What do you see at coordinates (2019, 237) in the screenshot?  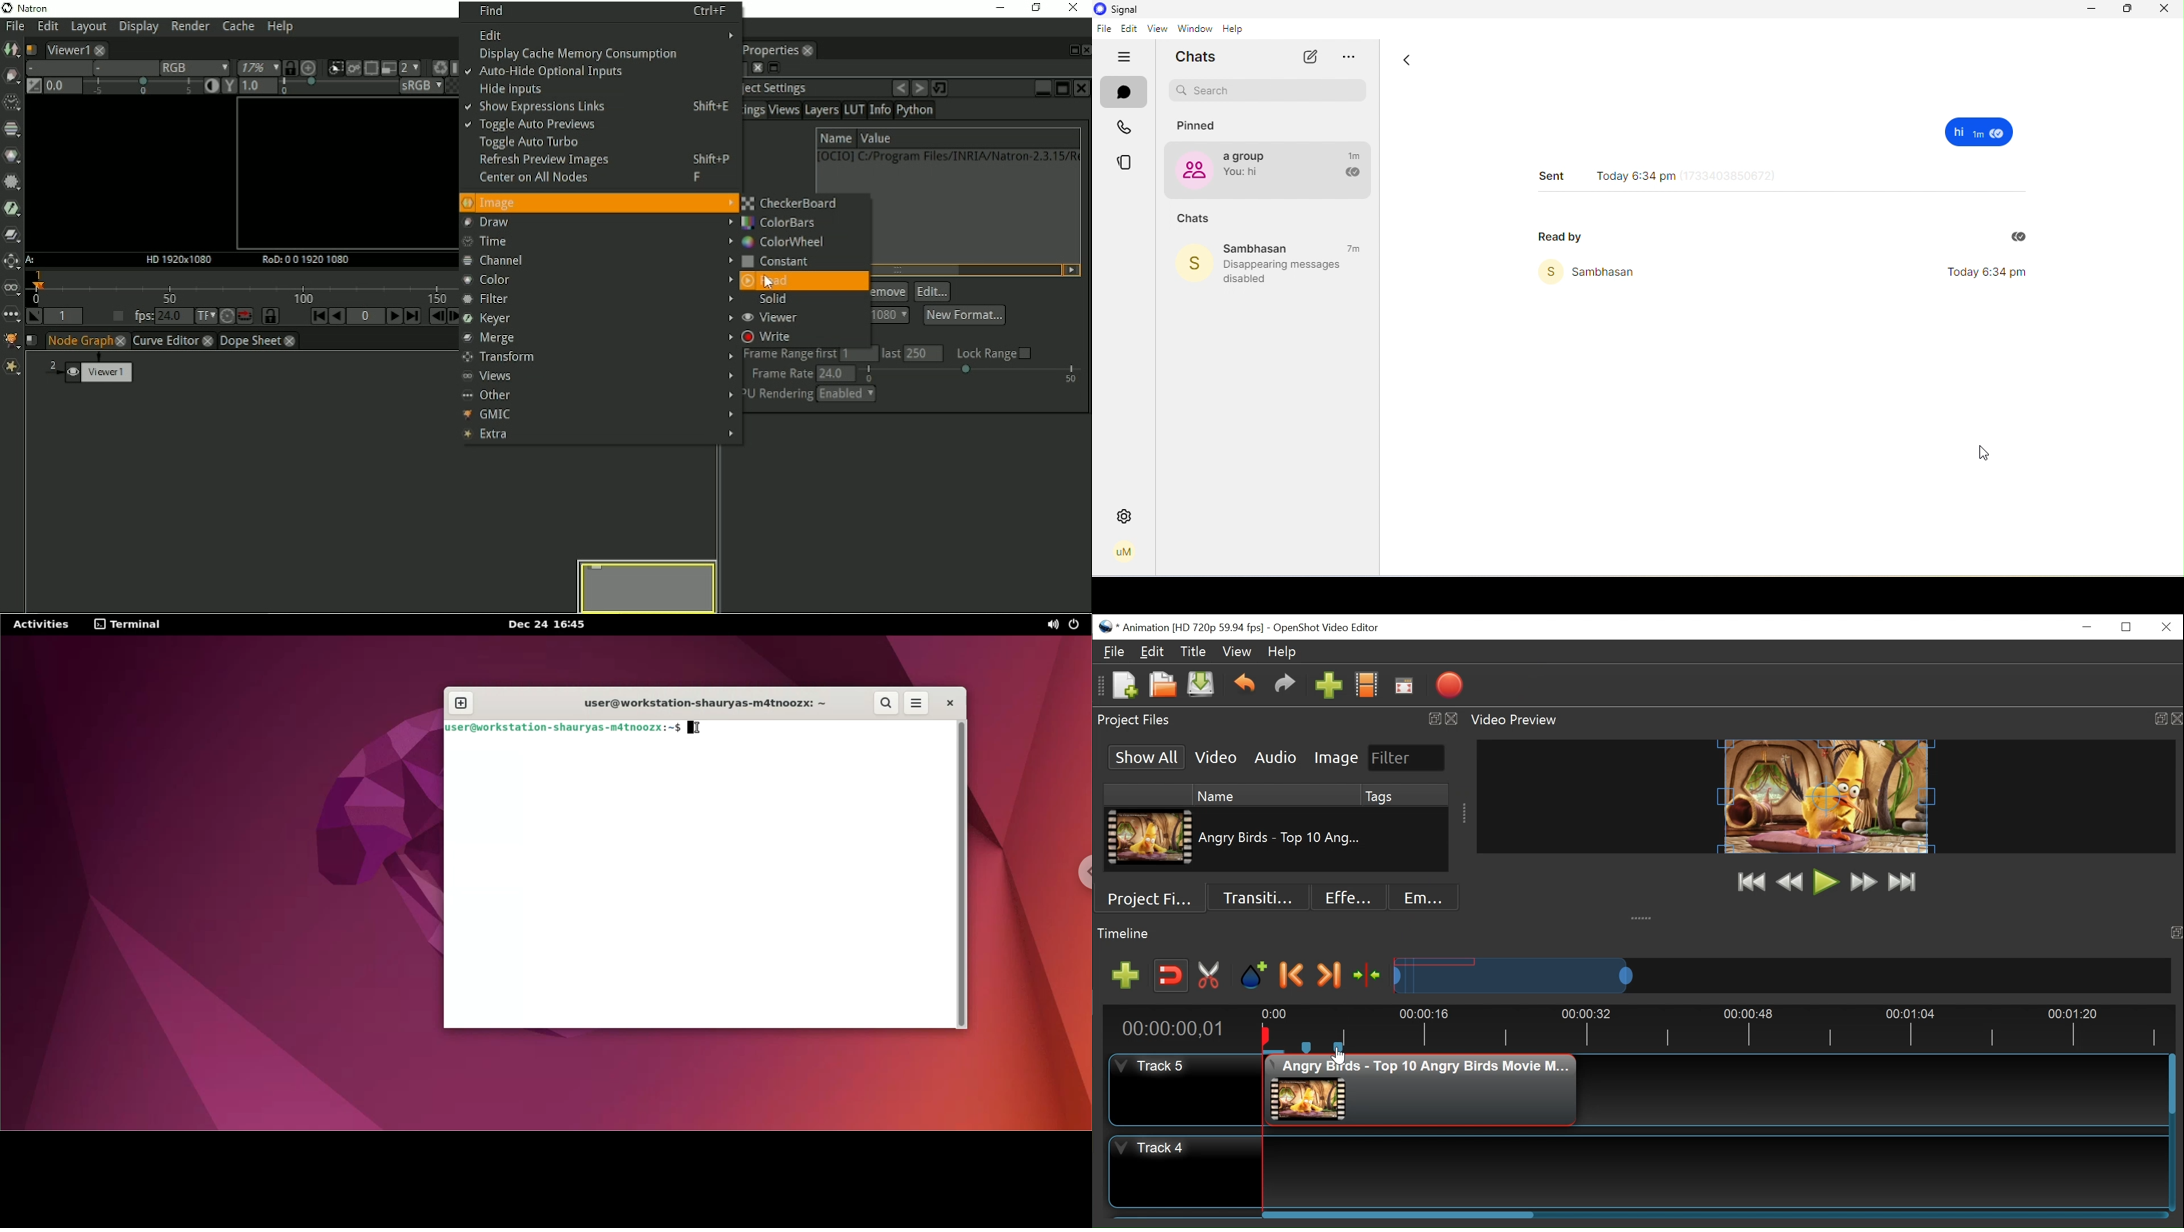 I see `read/unread/delivery status` at bounding box center [2019, 237].